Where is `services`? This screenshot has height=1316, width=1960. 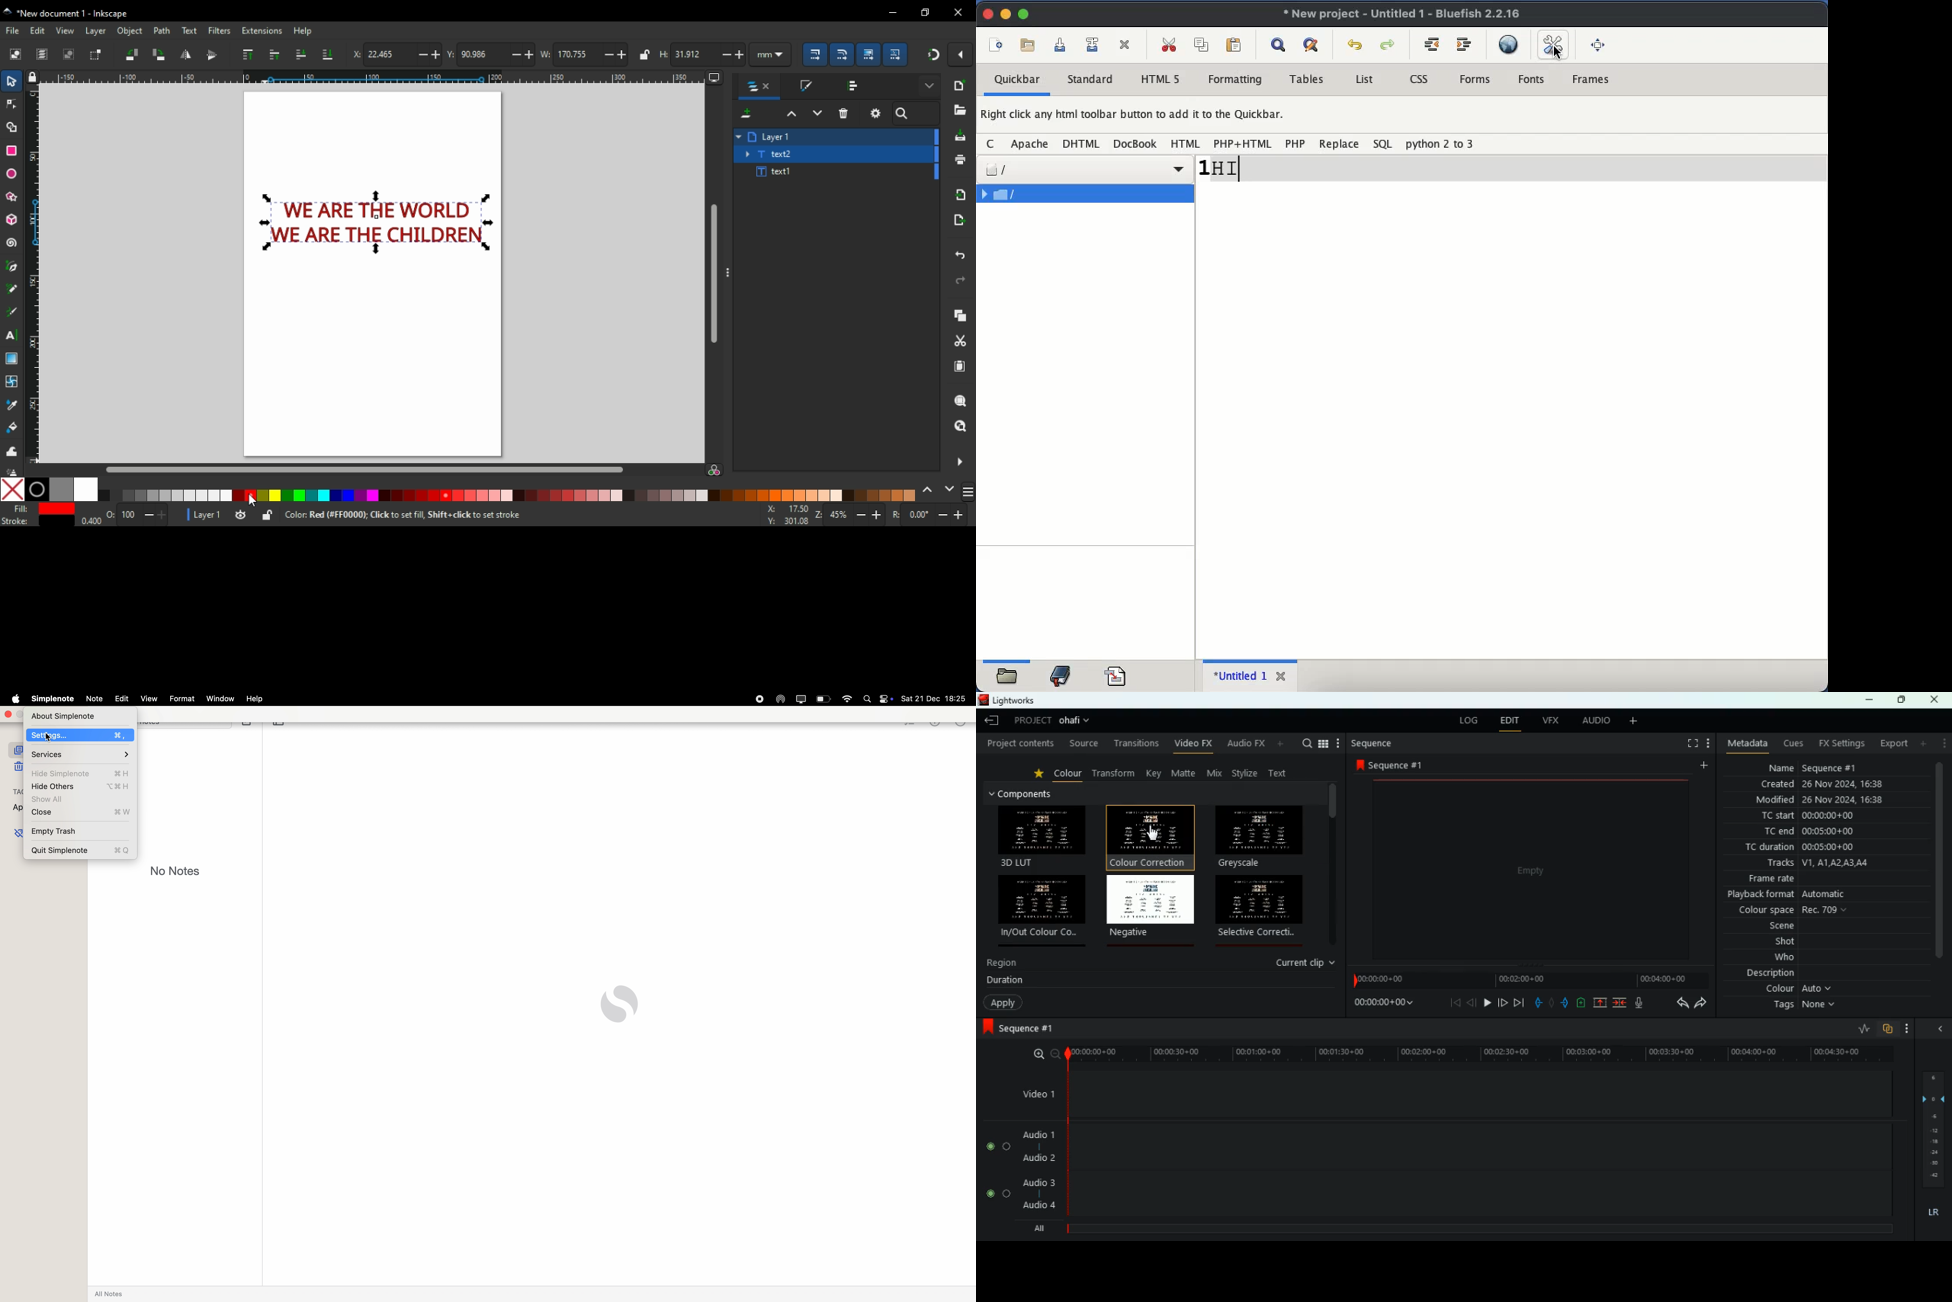 services is located at coordinates (81, 754).